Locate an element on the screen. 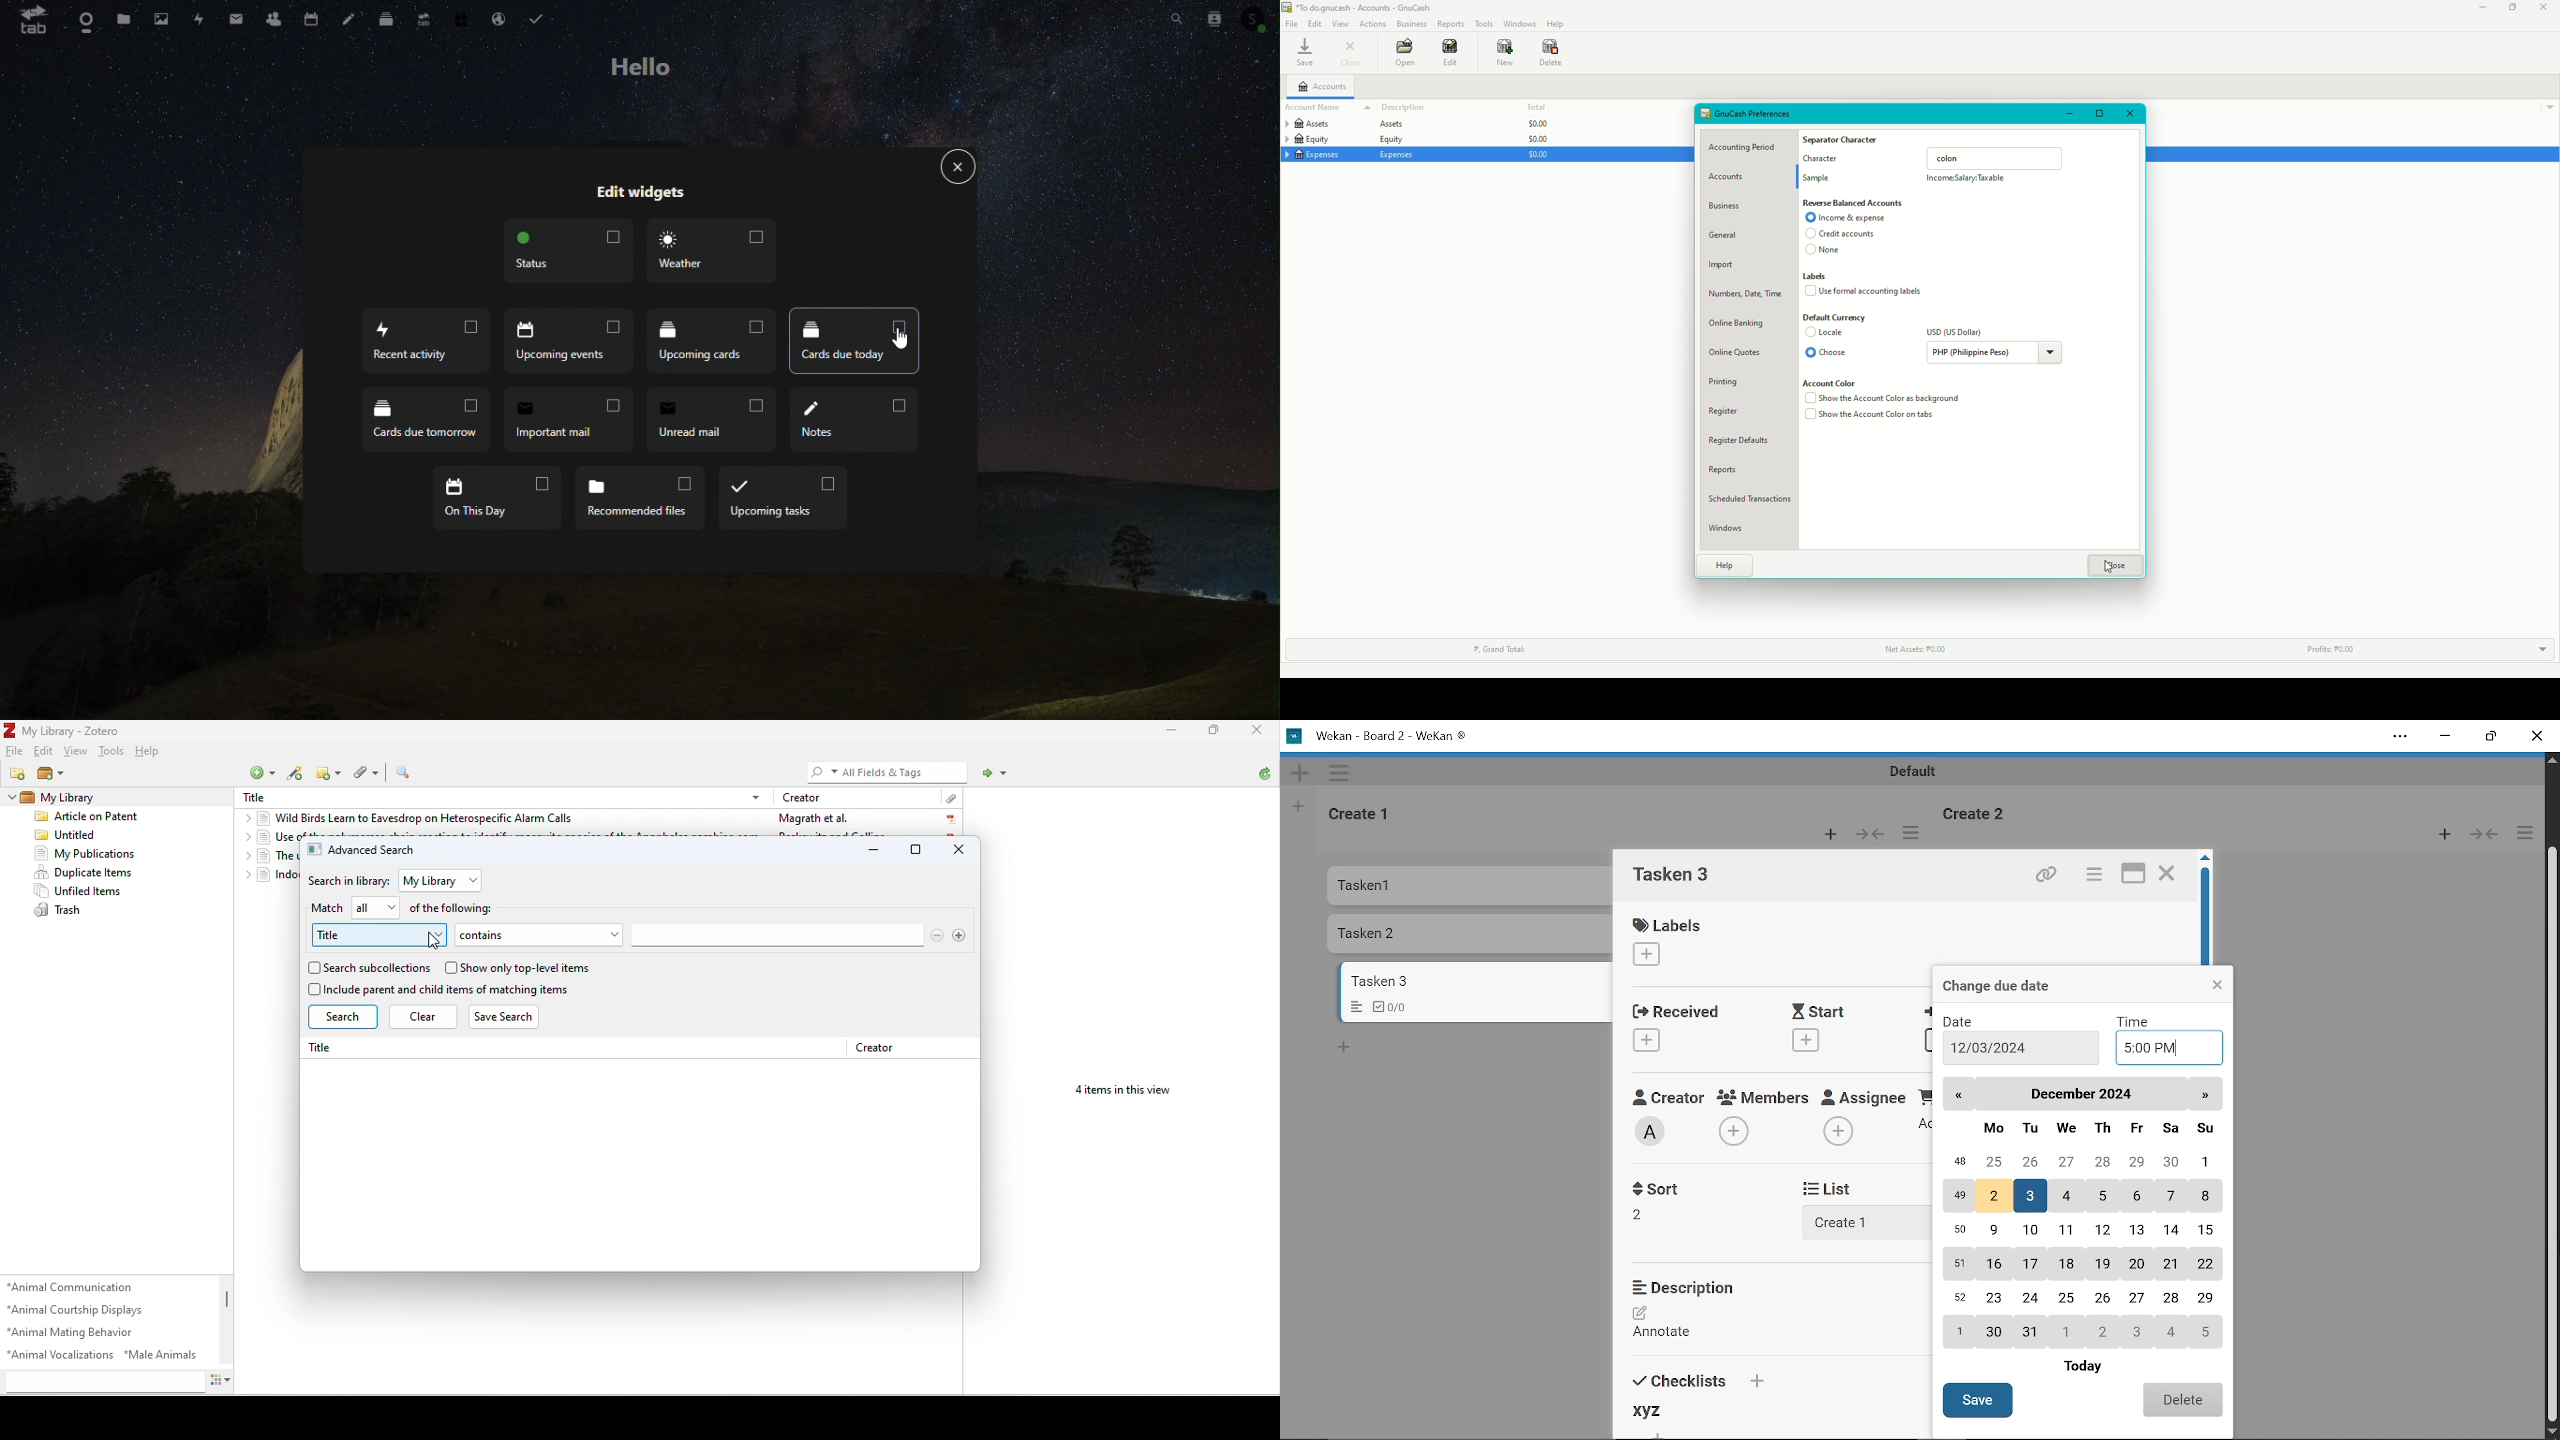 Image resolution: width=2576 pixels, height=1456 pixels. Drop down is located at coordinates (2539, 650).